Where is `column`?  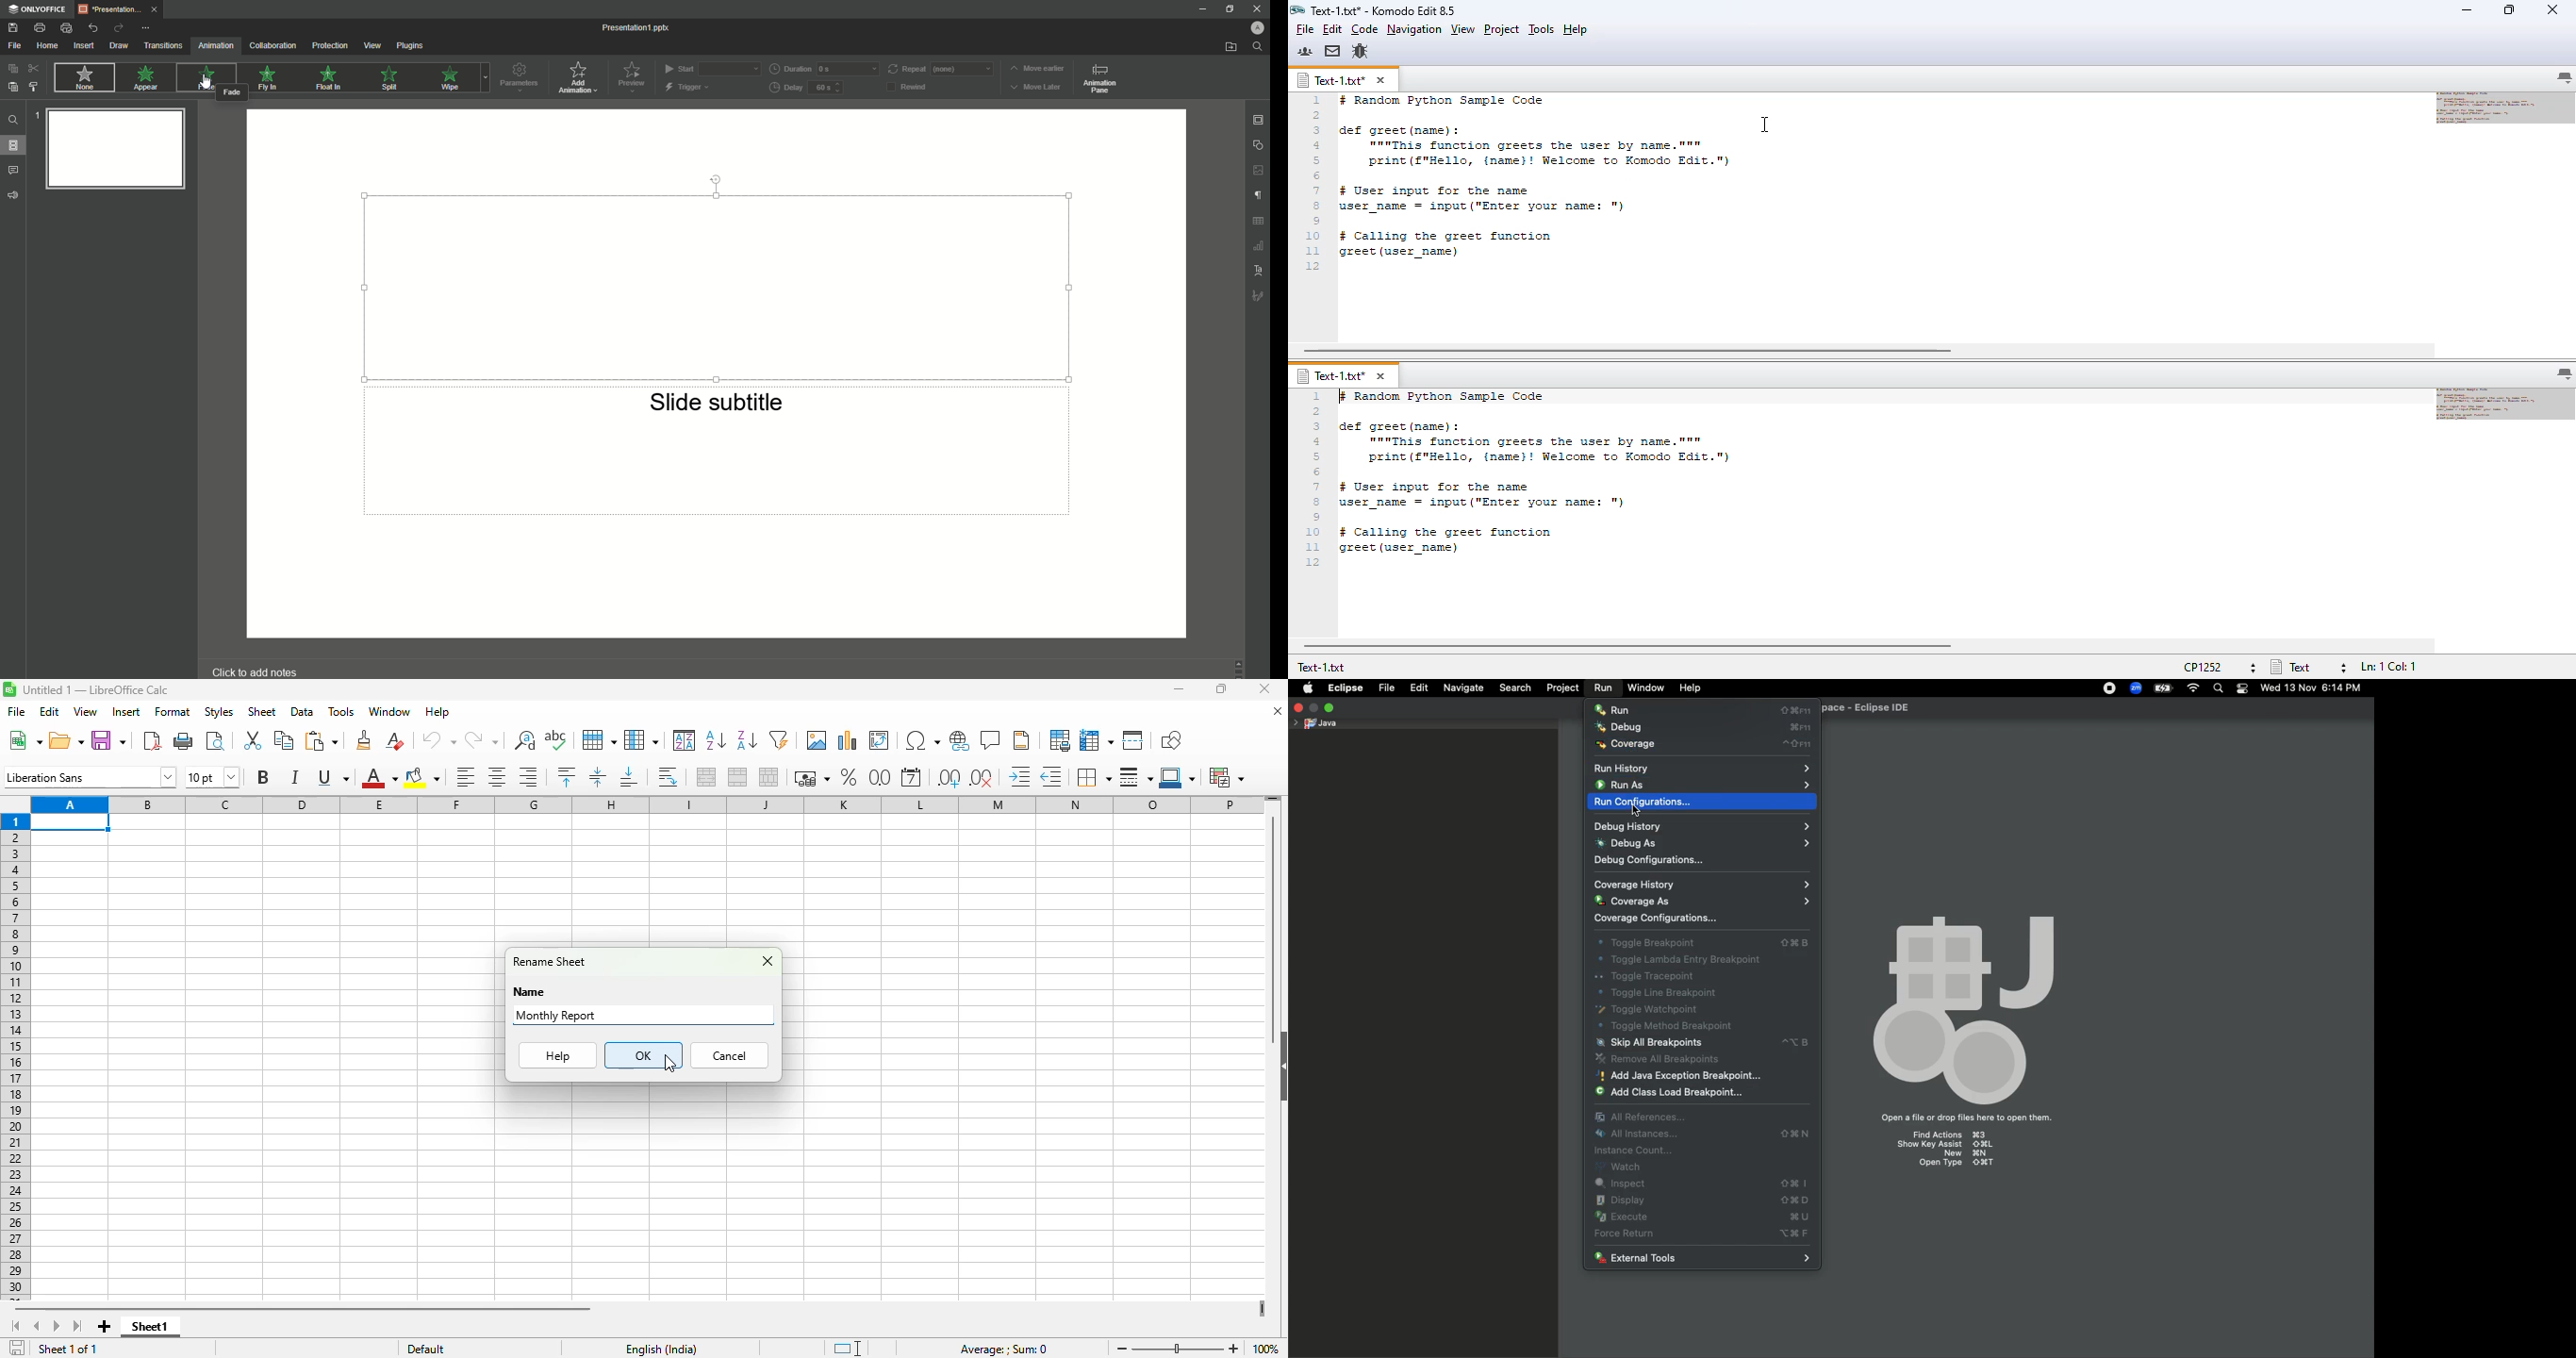 column is located at coordinates (641, 740).